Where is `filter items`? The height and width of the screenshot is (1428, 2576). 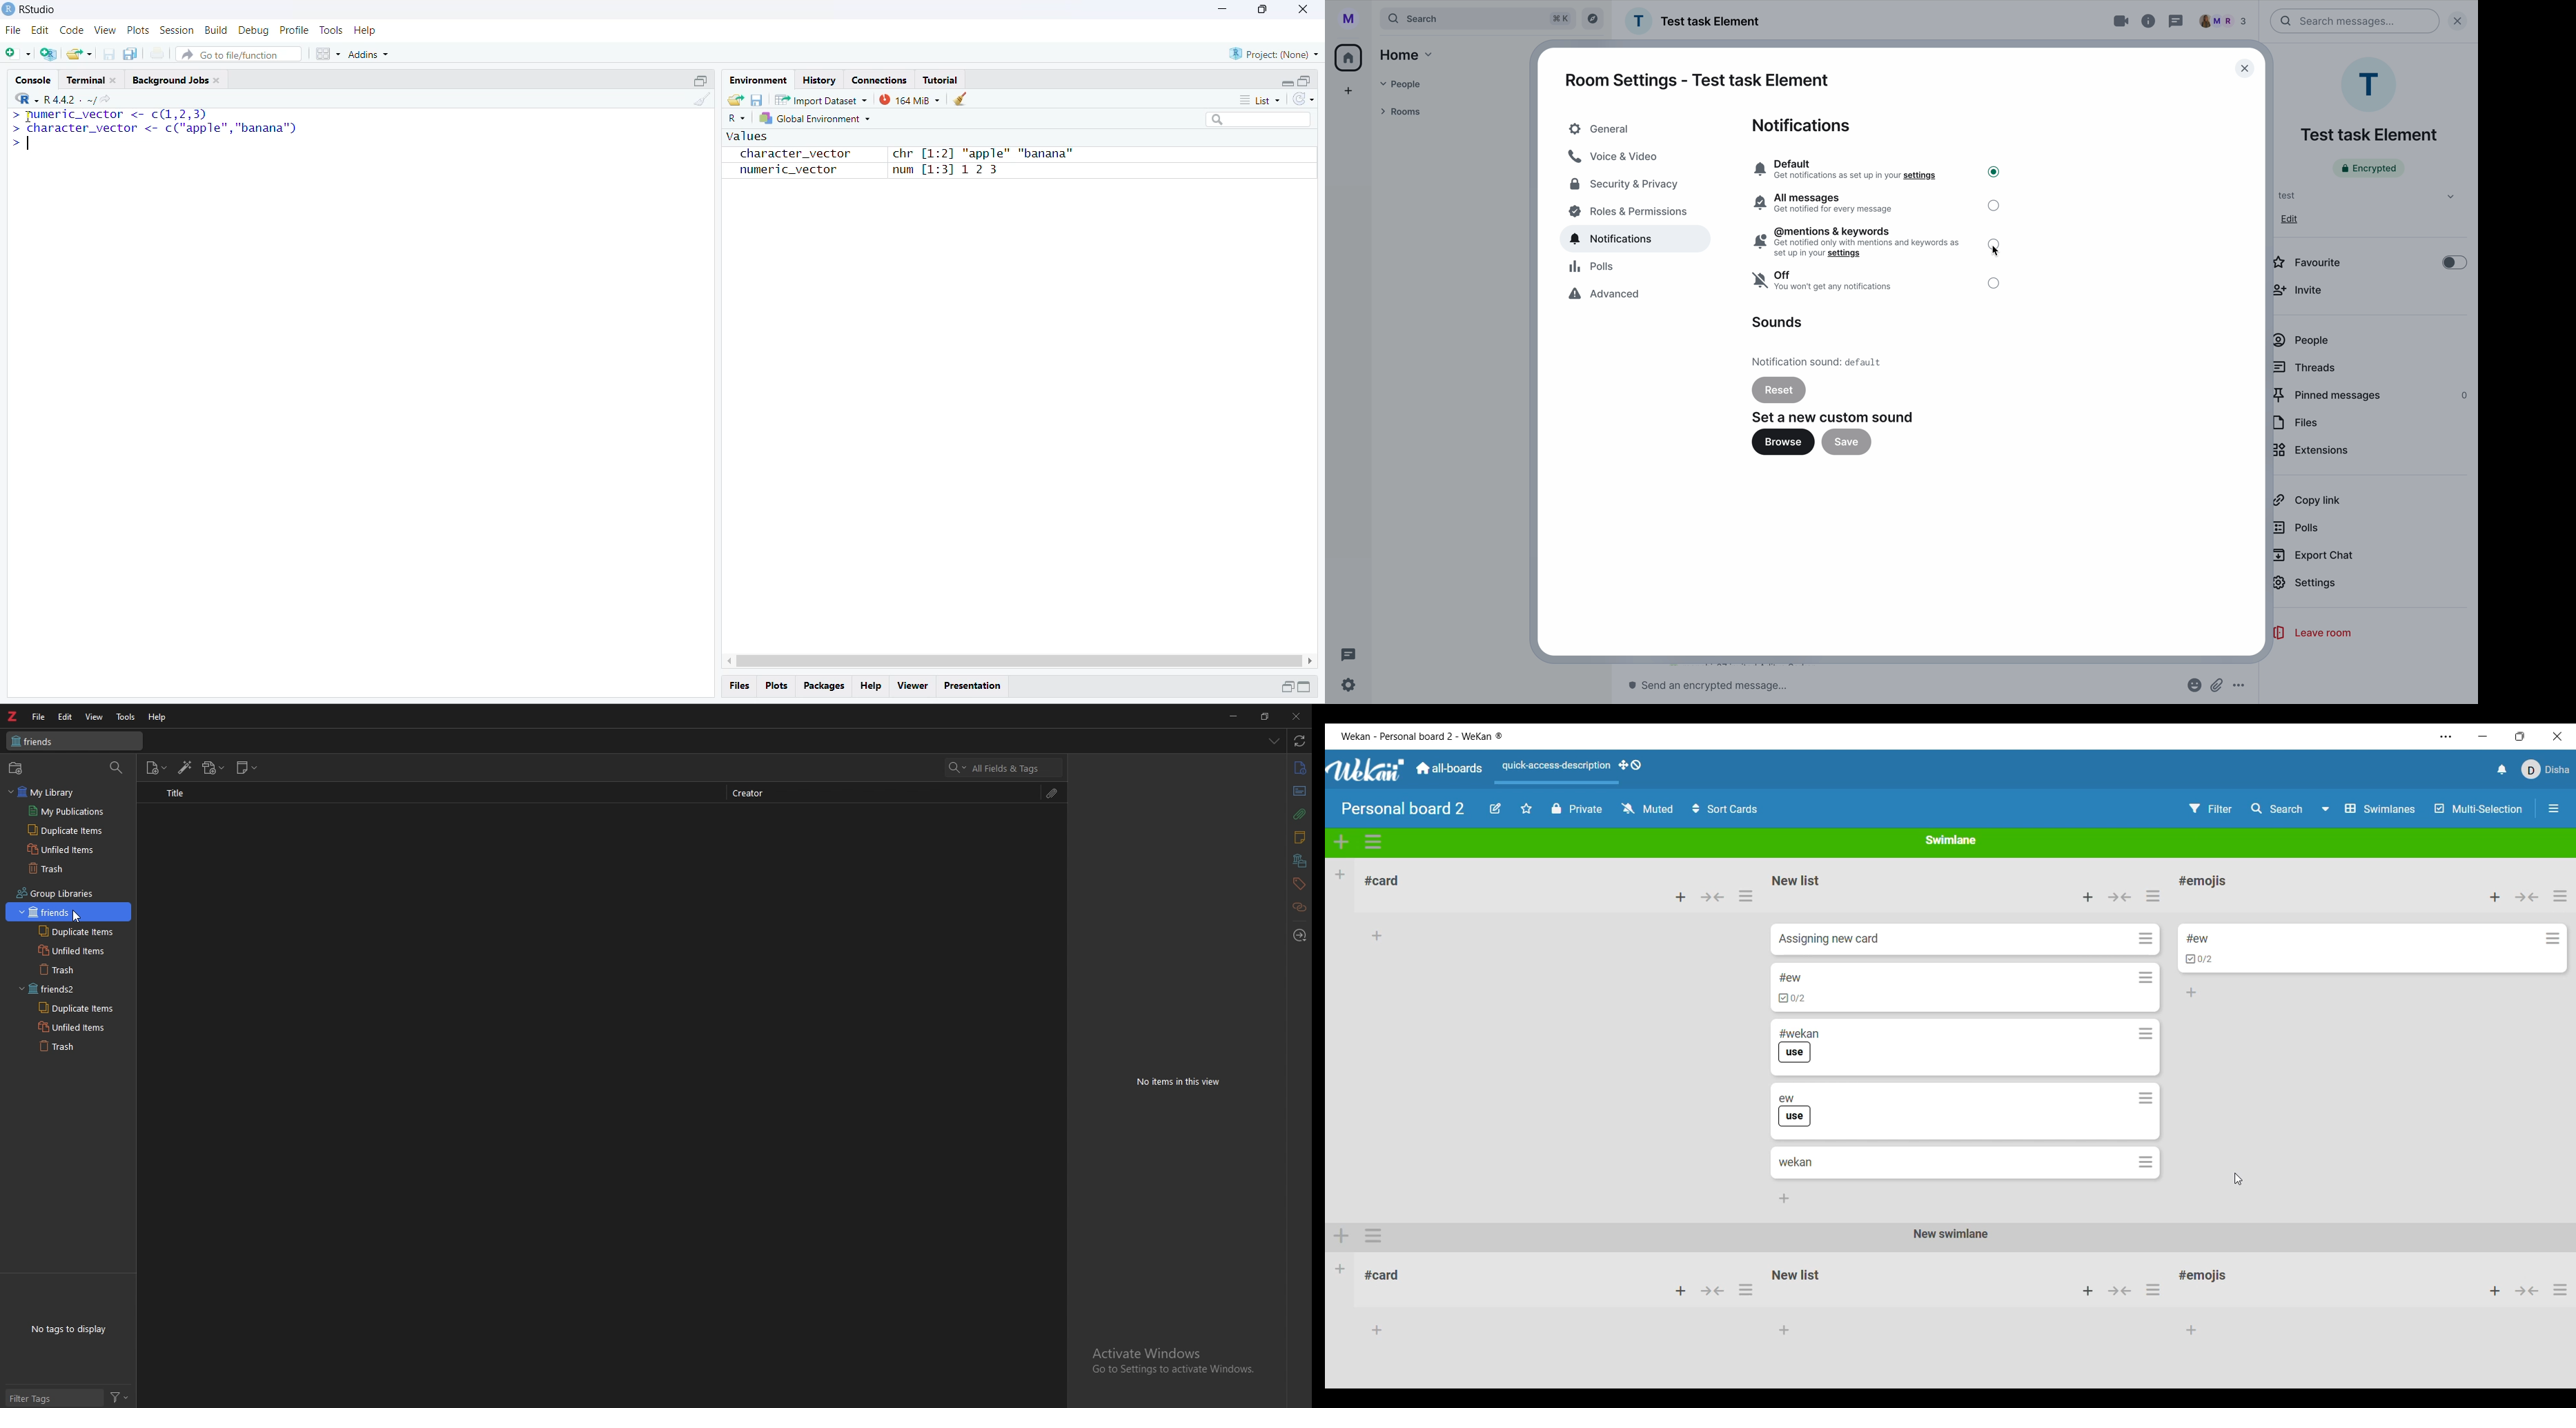
filter items is located at coordinates (116, 768).